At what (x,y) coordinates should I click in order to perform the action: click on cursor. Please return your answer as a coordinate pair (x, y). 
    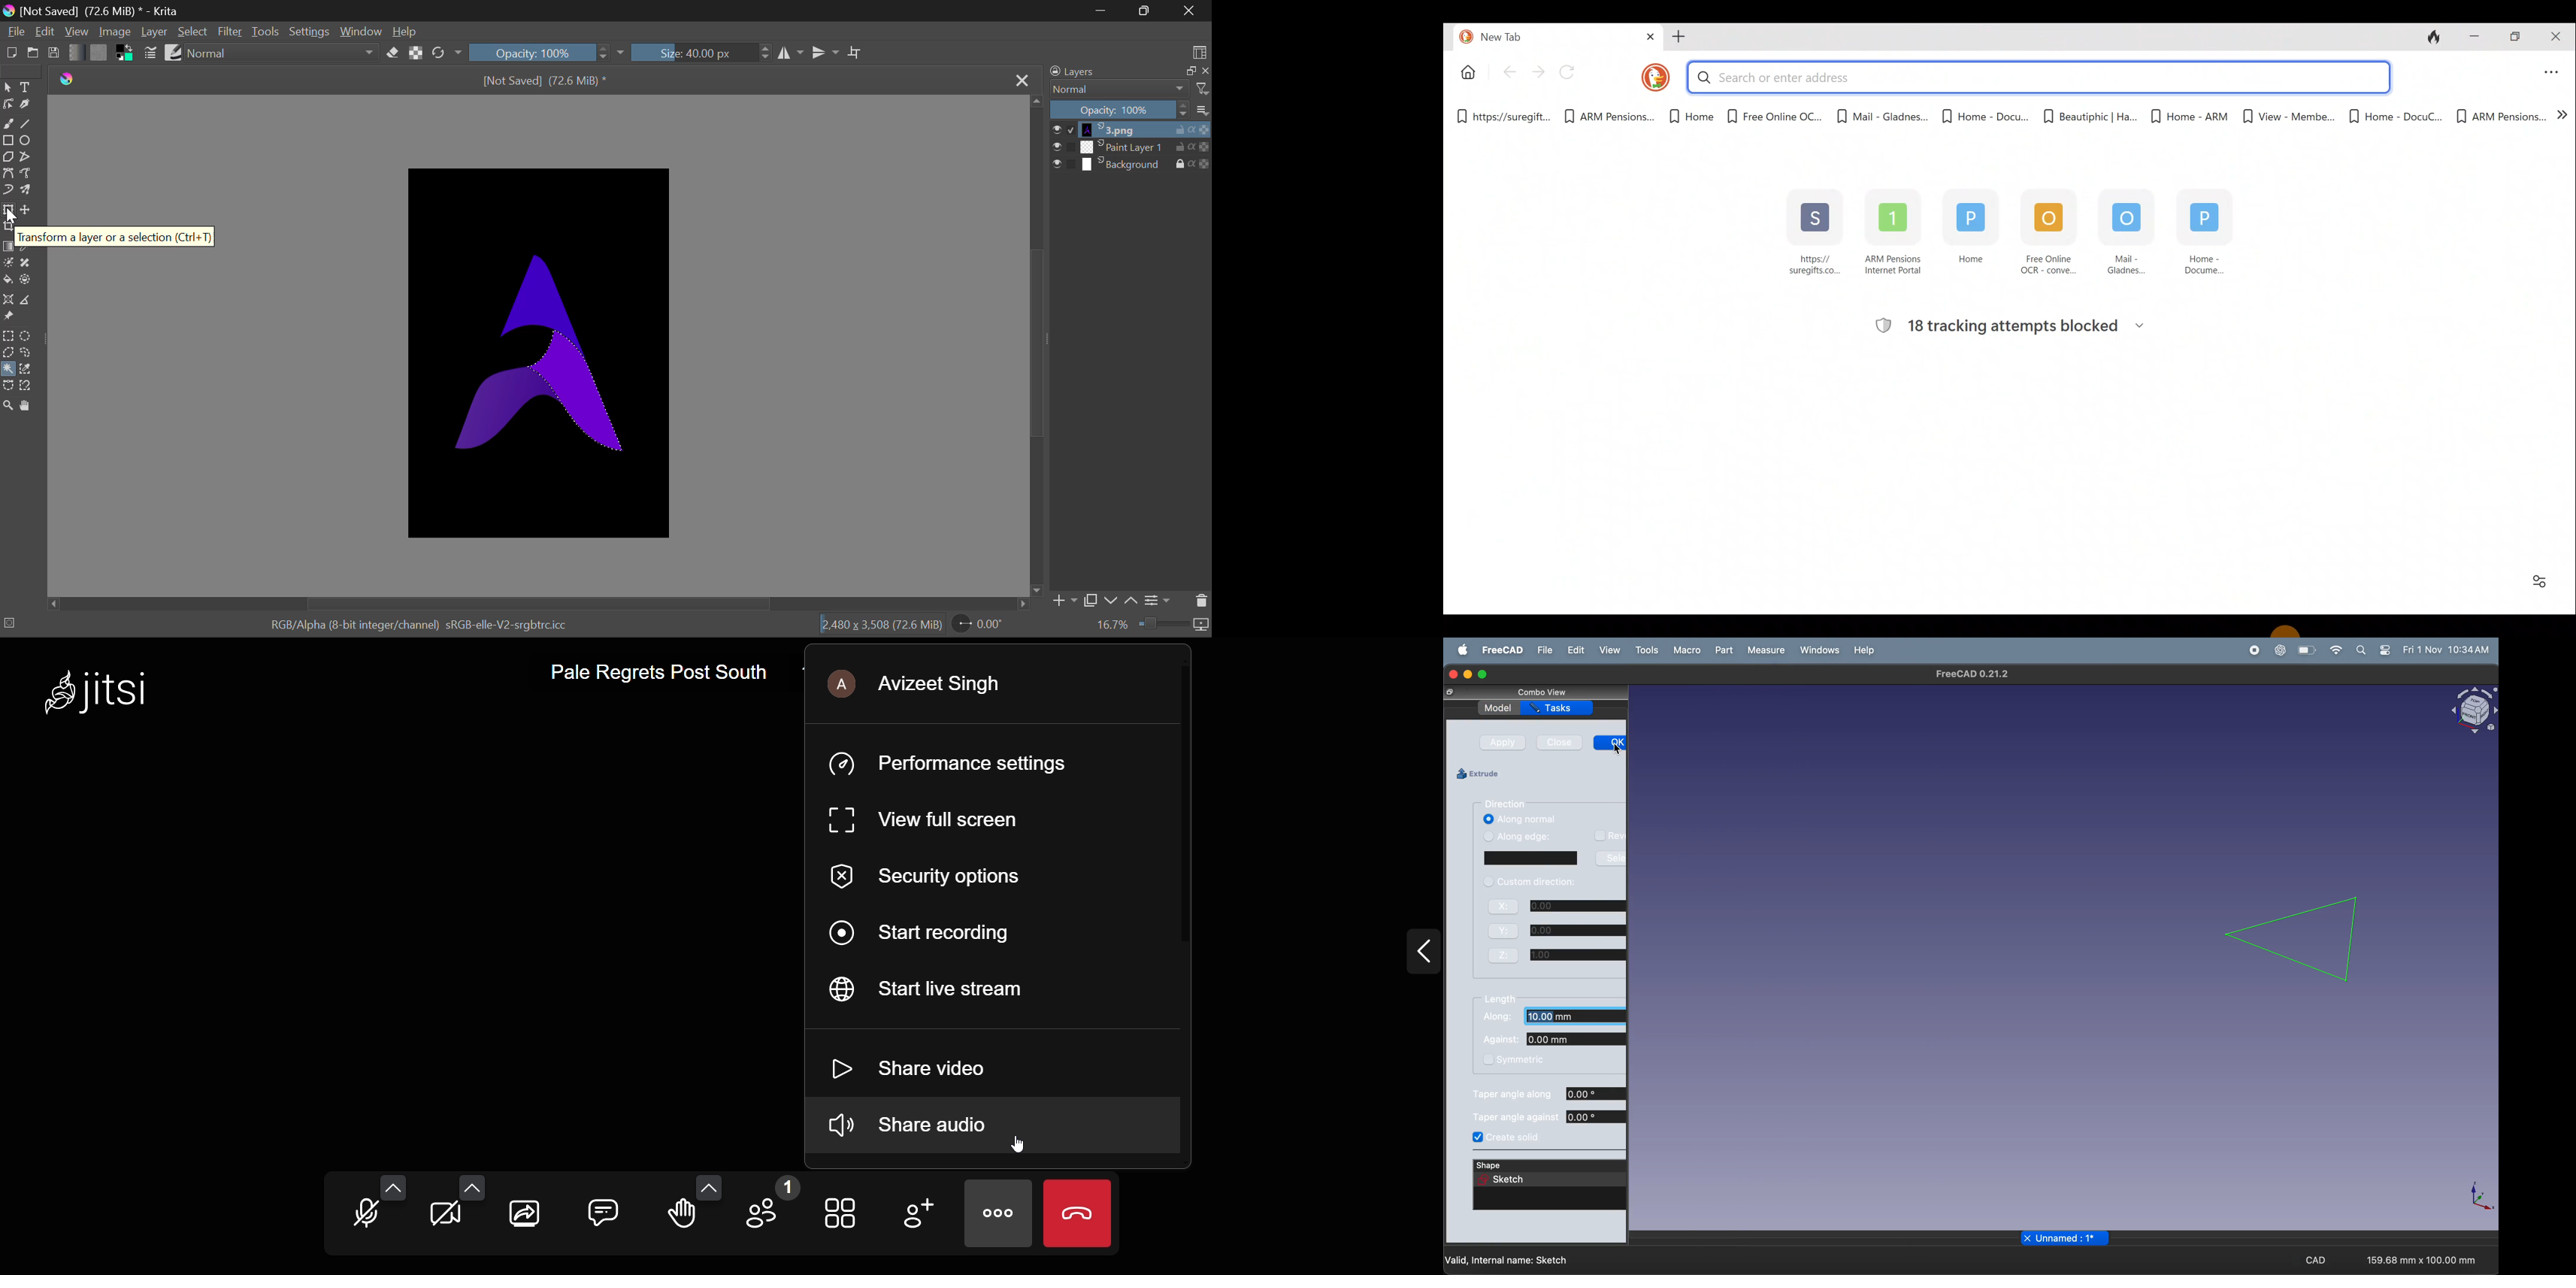
    Looking at the image, I should click on (1619, 751).